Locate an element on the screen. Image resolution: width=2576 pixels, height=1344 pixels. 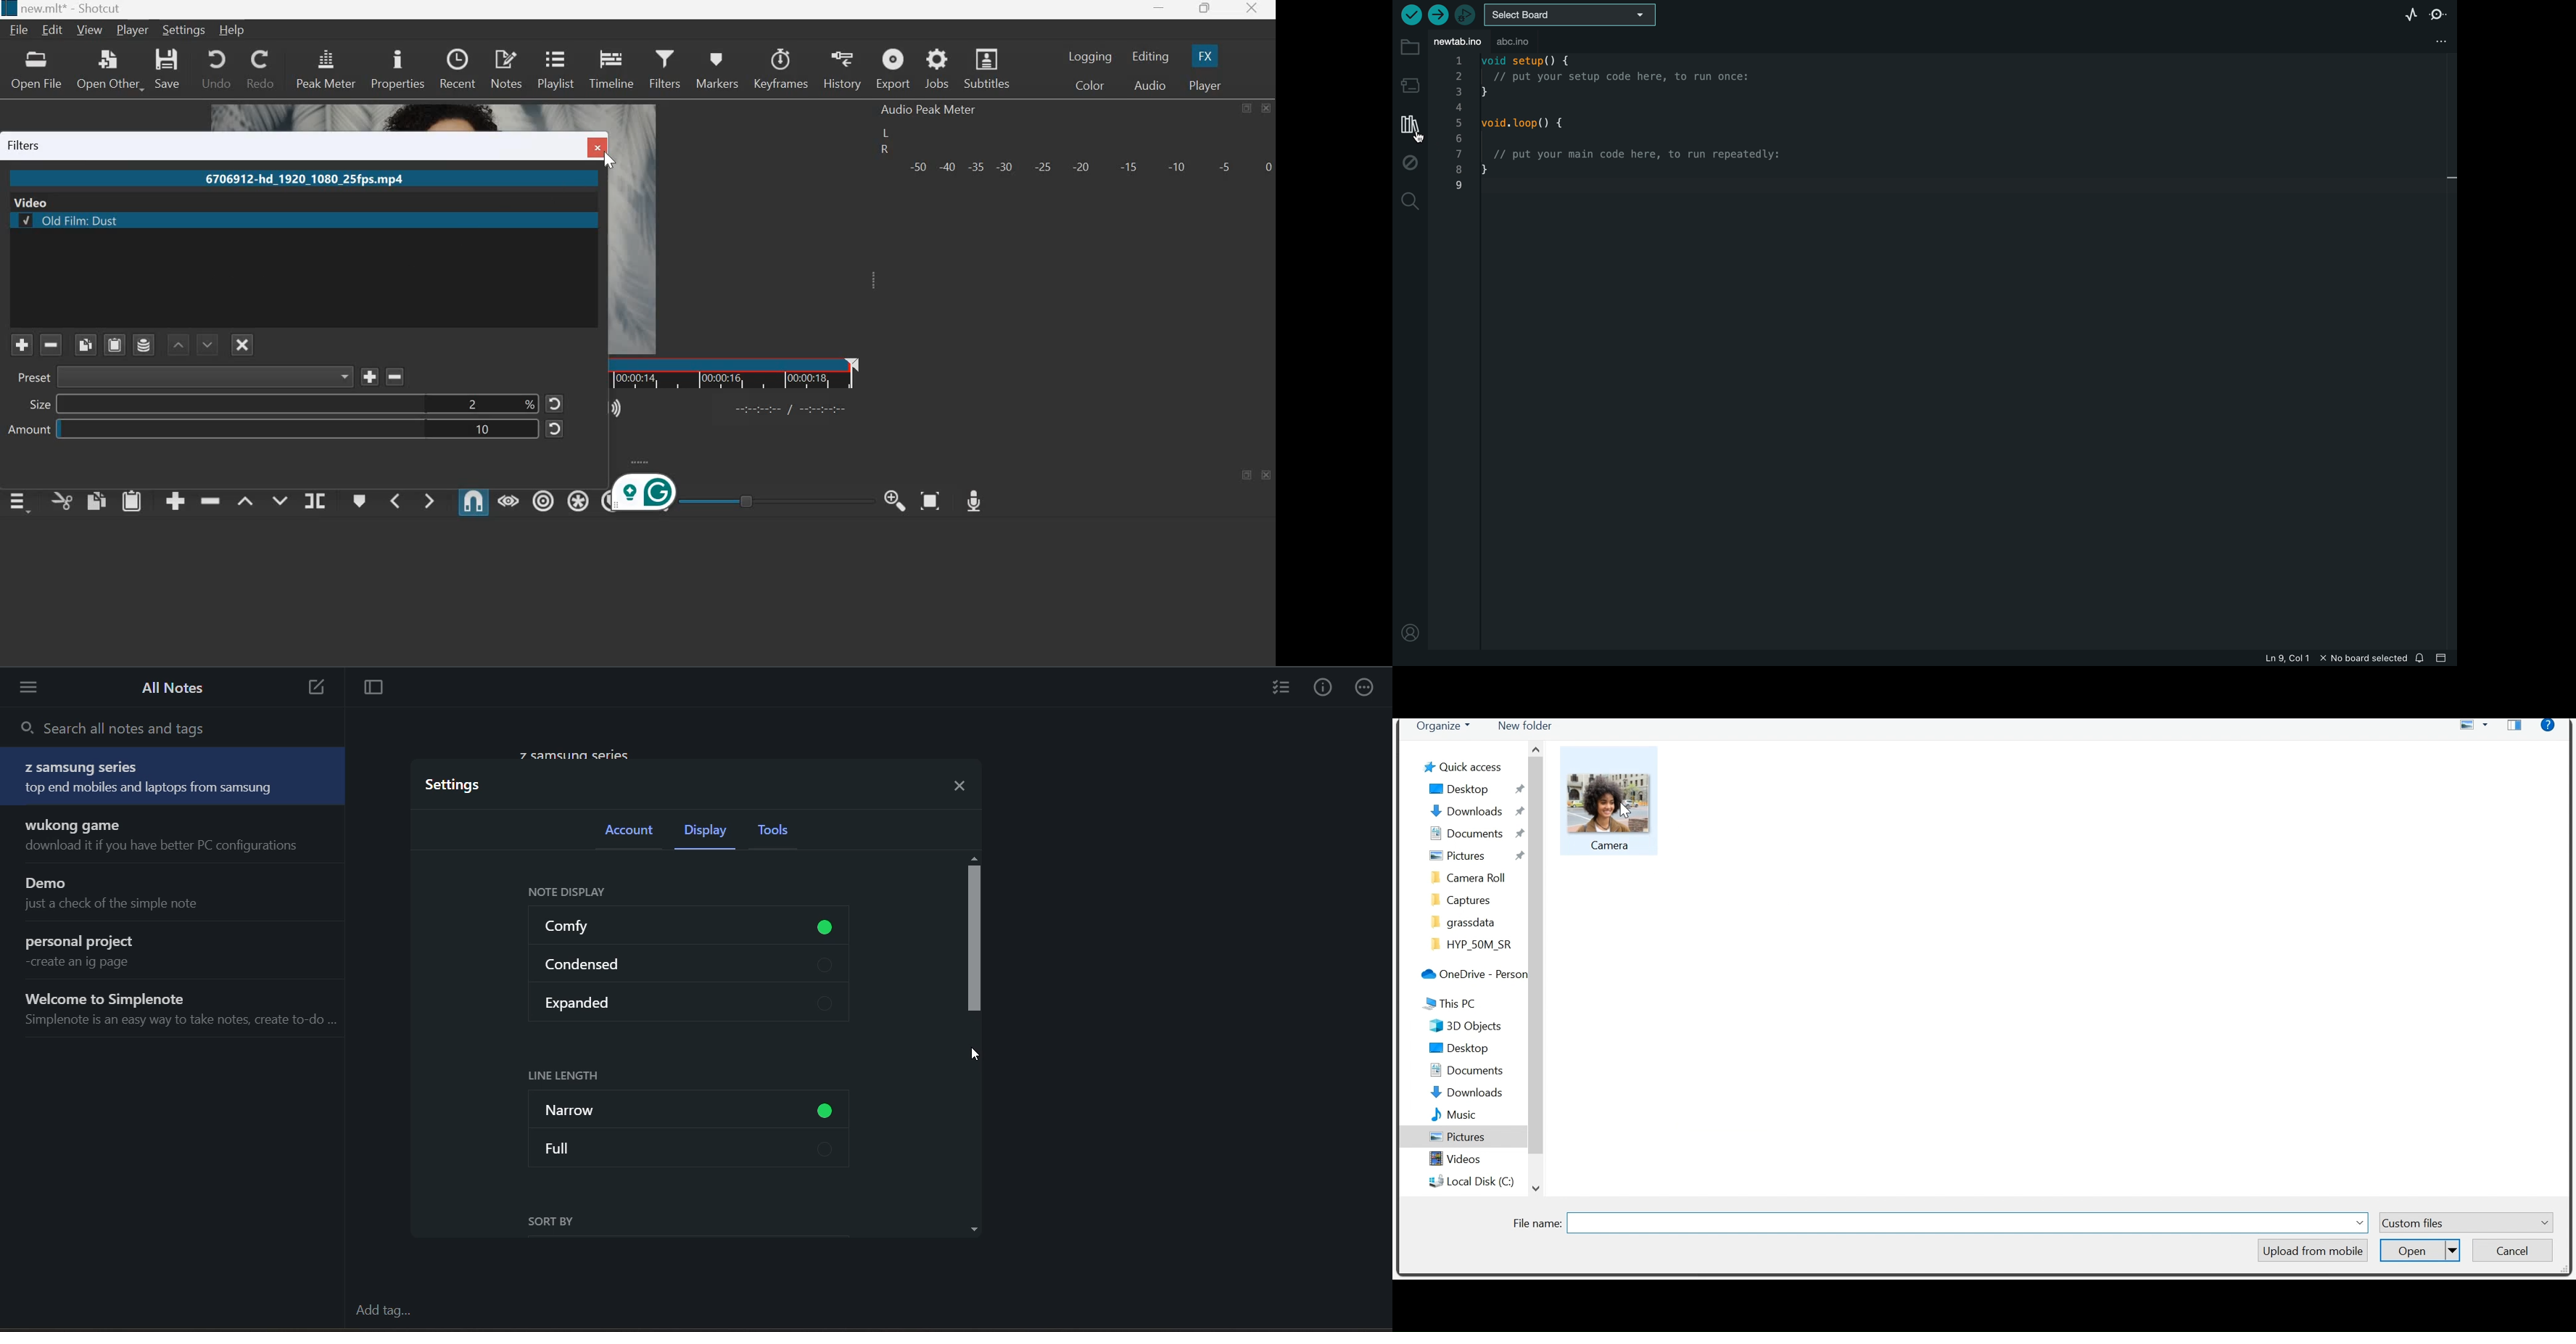
Subtitles is located at coordinates (989, 67).